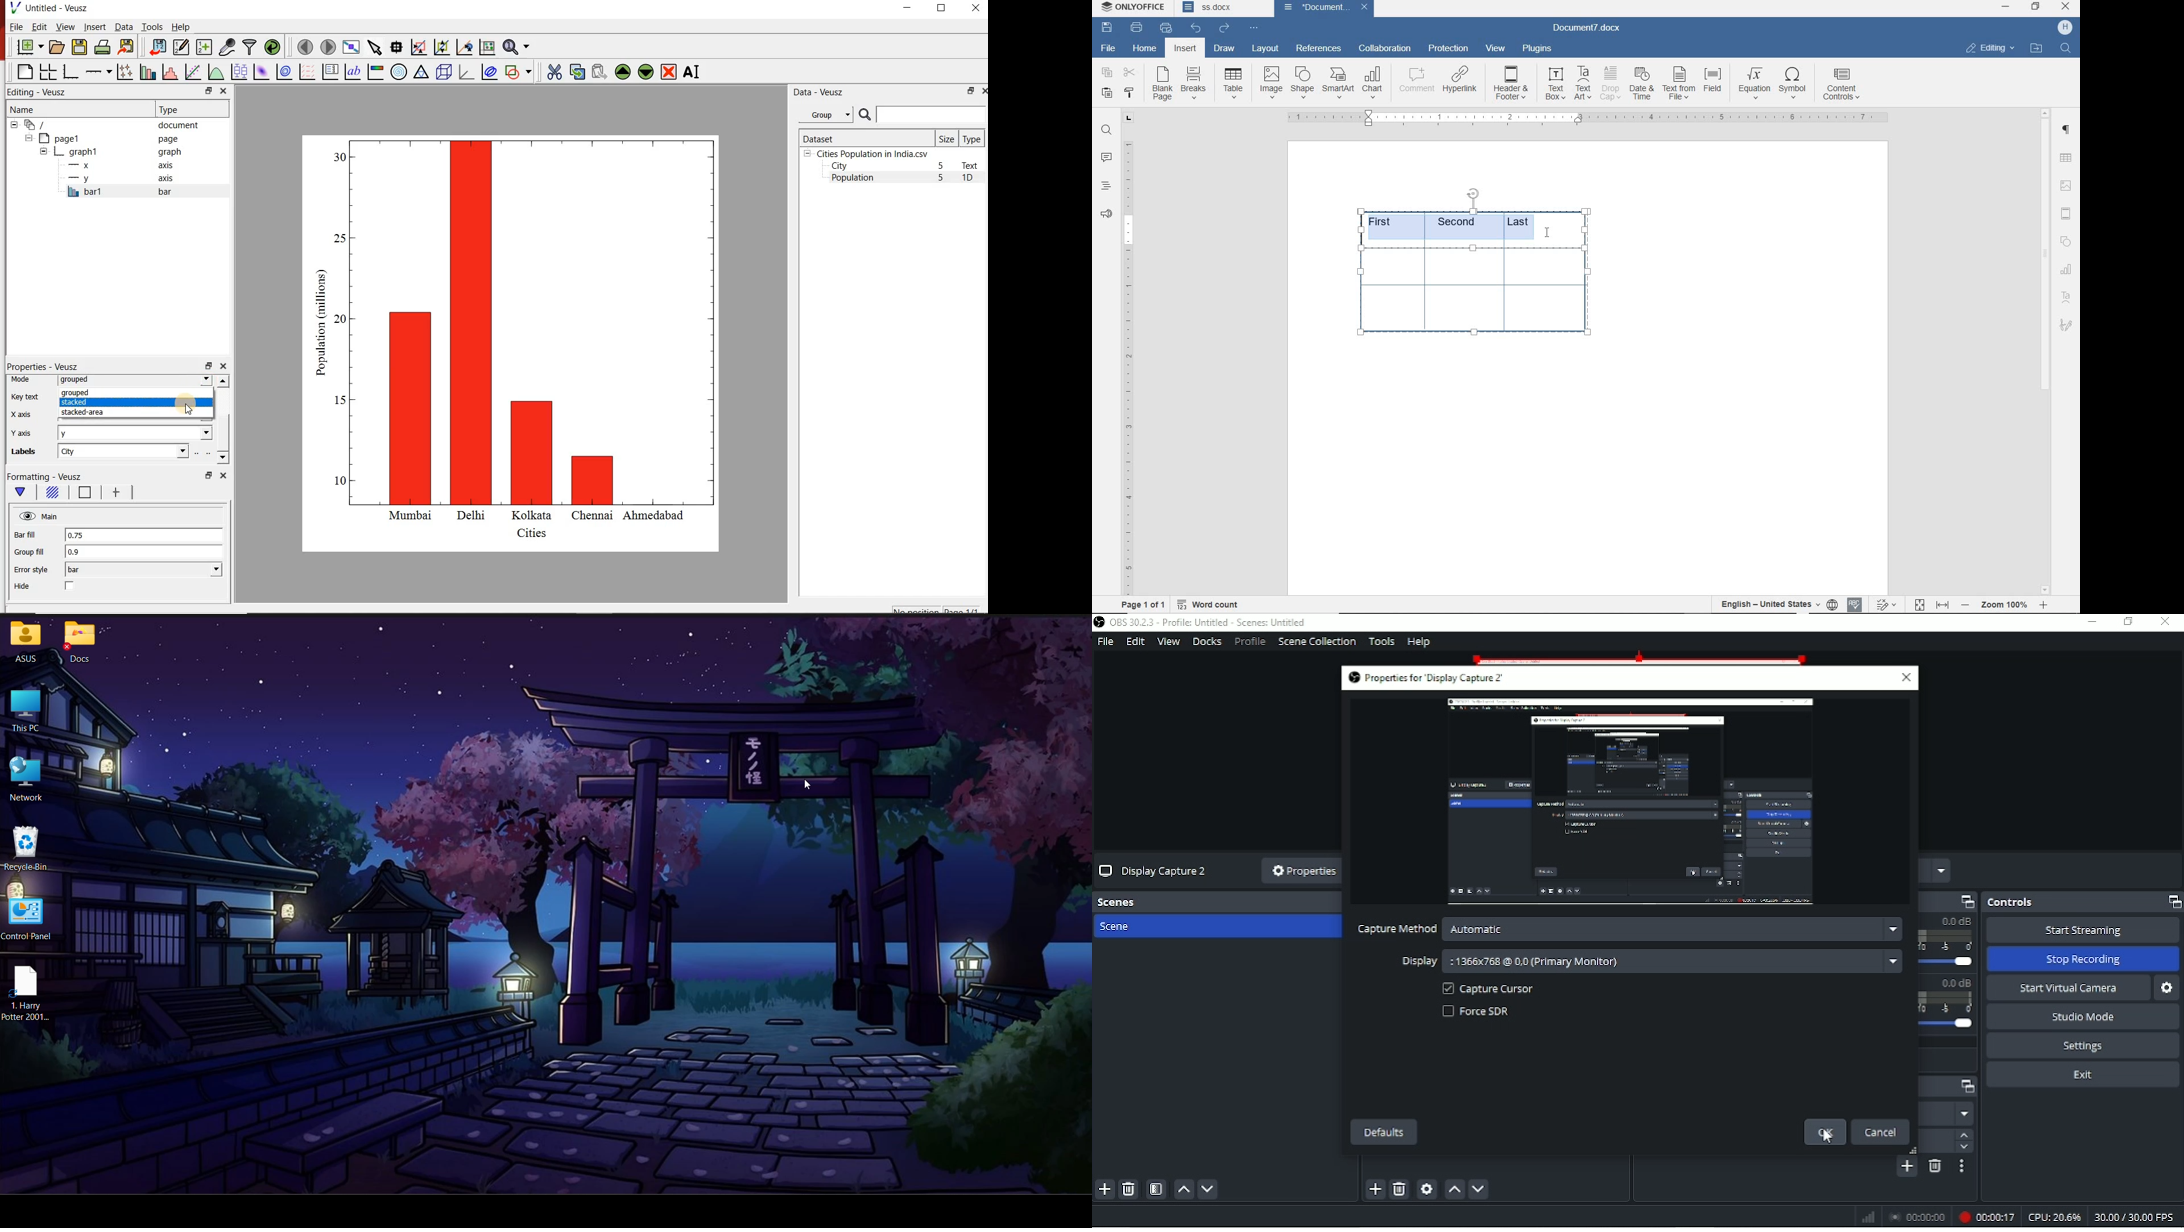  What do you see at coordinates (1484, 1012) in the screenshot?
I see `Force SDR` at bounding box center [1484, 1012].